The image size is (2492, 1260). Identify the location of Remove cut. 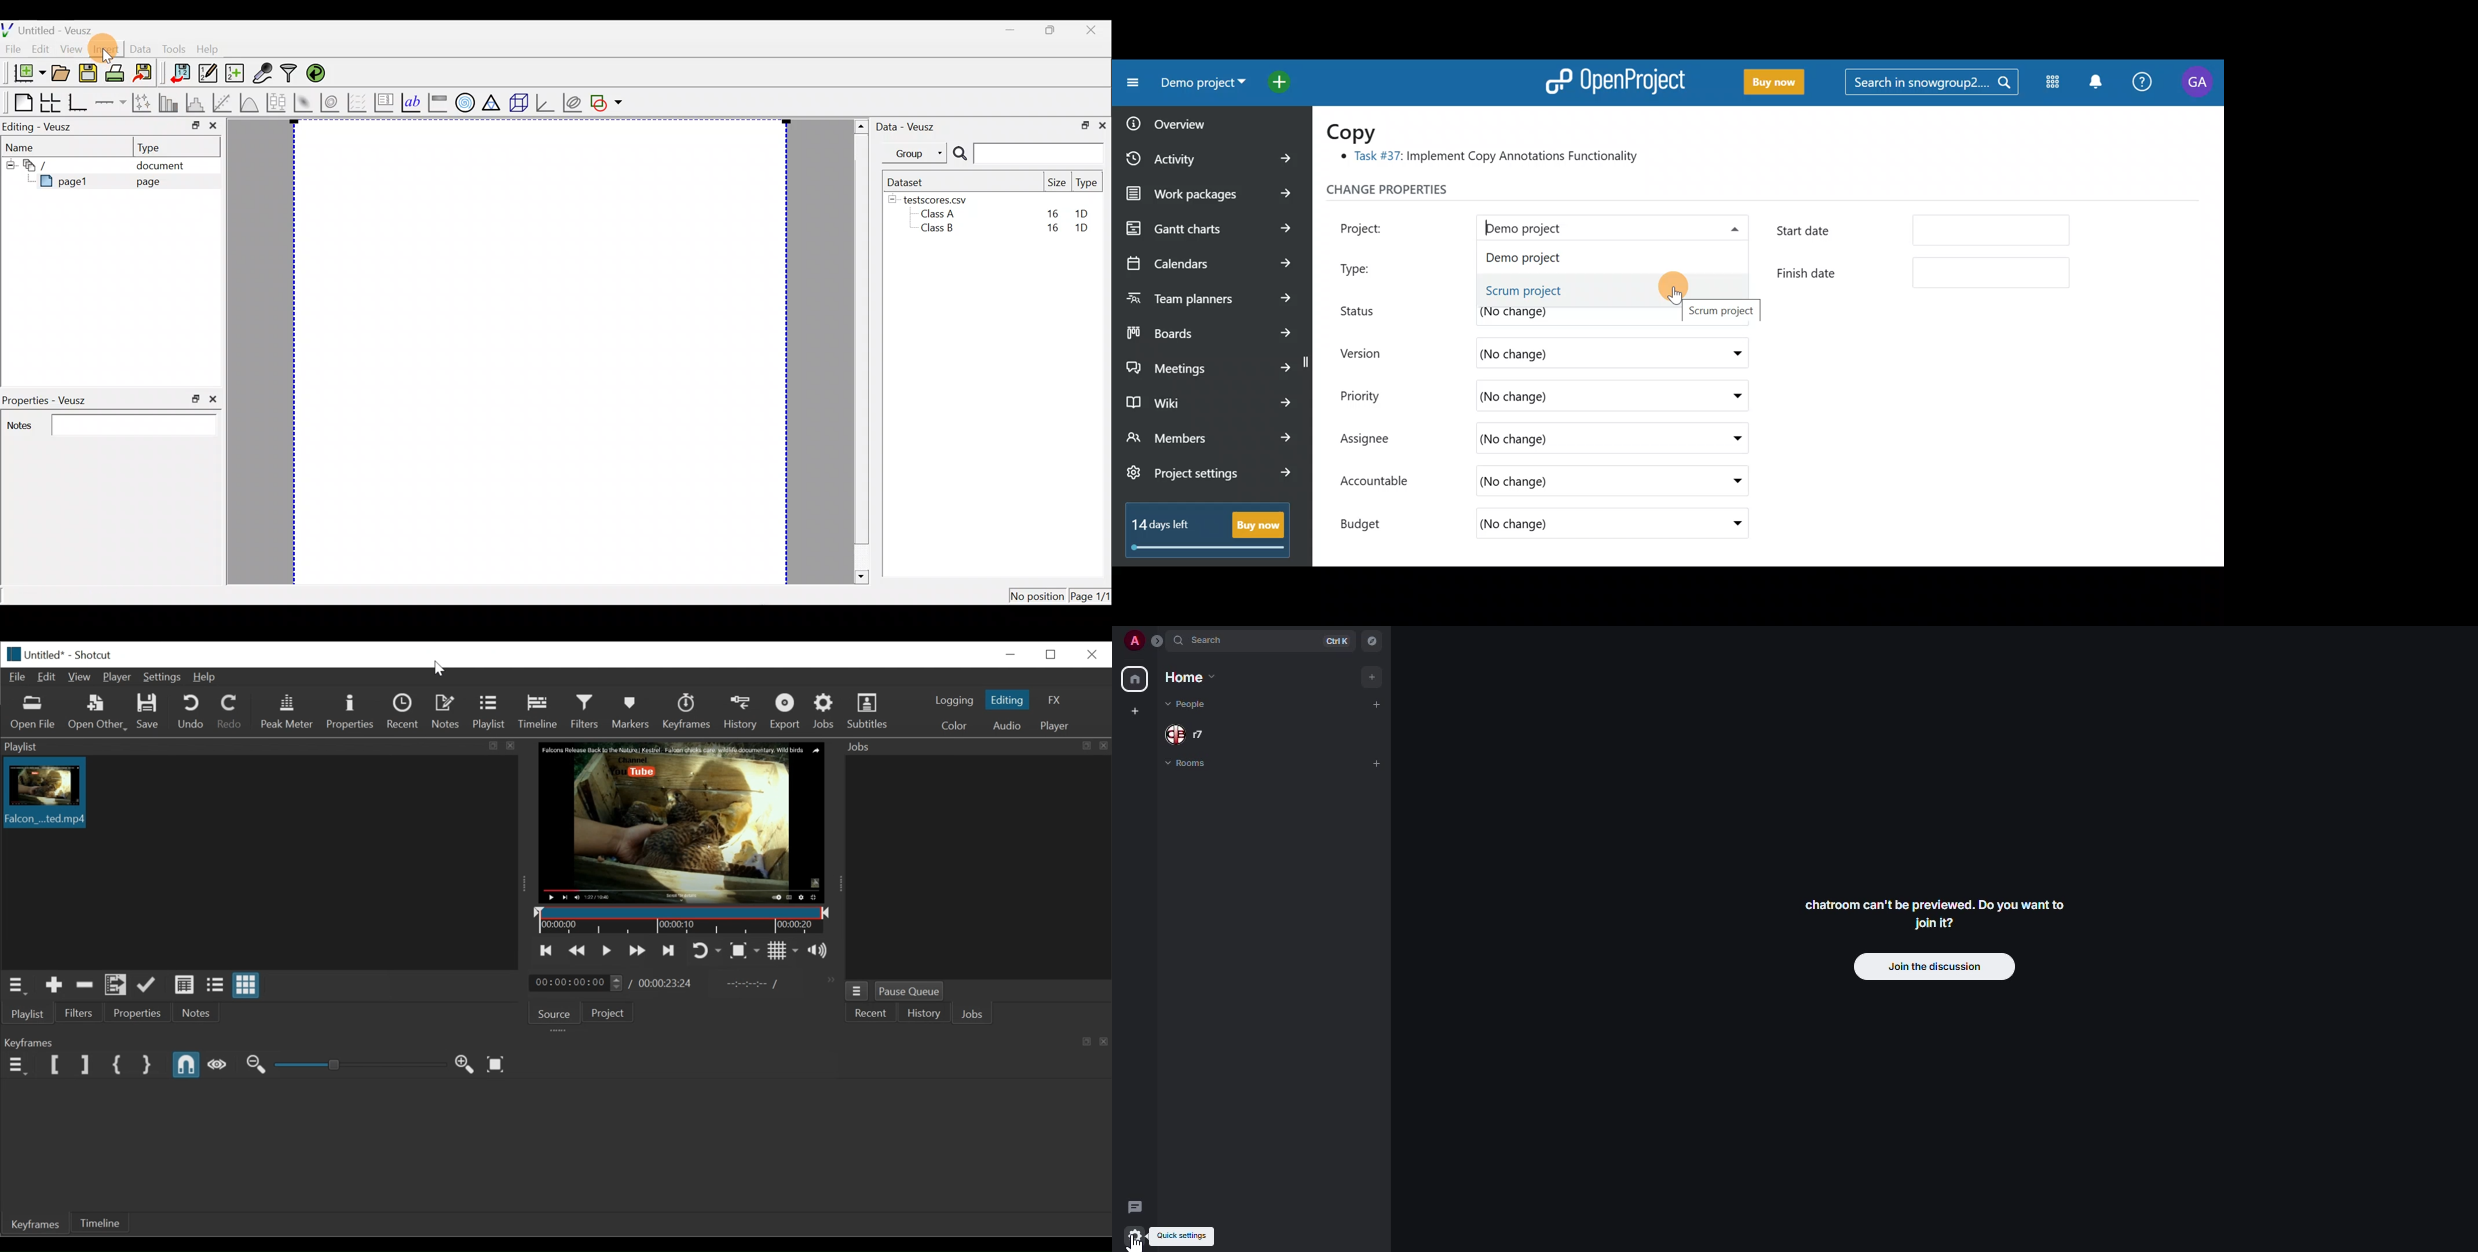
(85, 987).